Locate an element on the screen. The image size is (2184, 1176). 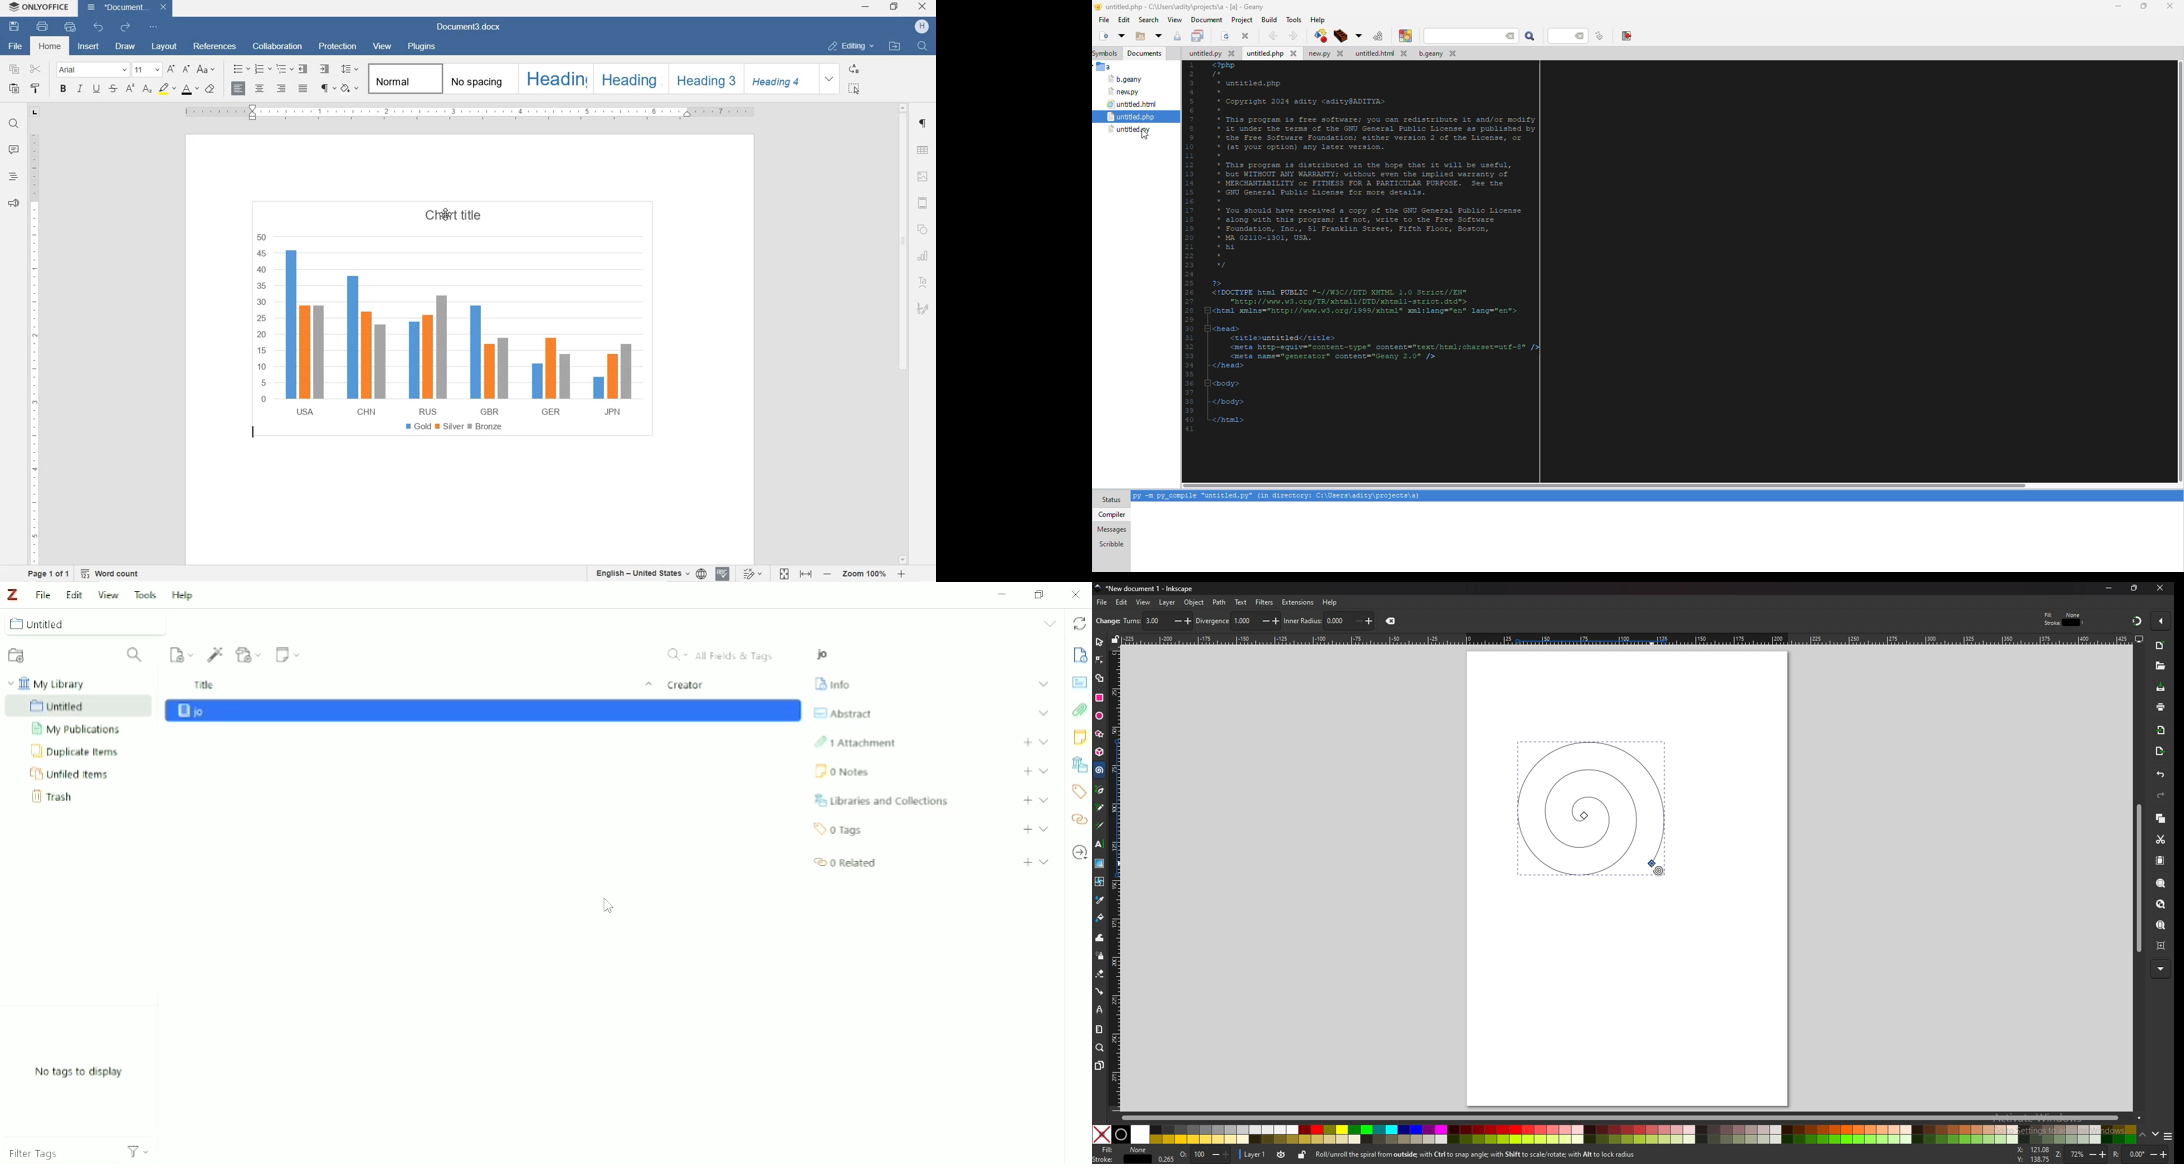
Add is located at coordinates (1026, 742).